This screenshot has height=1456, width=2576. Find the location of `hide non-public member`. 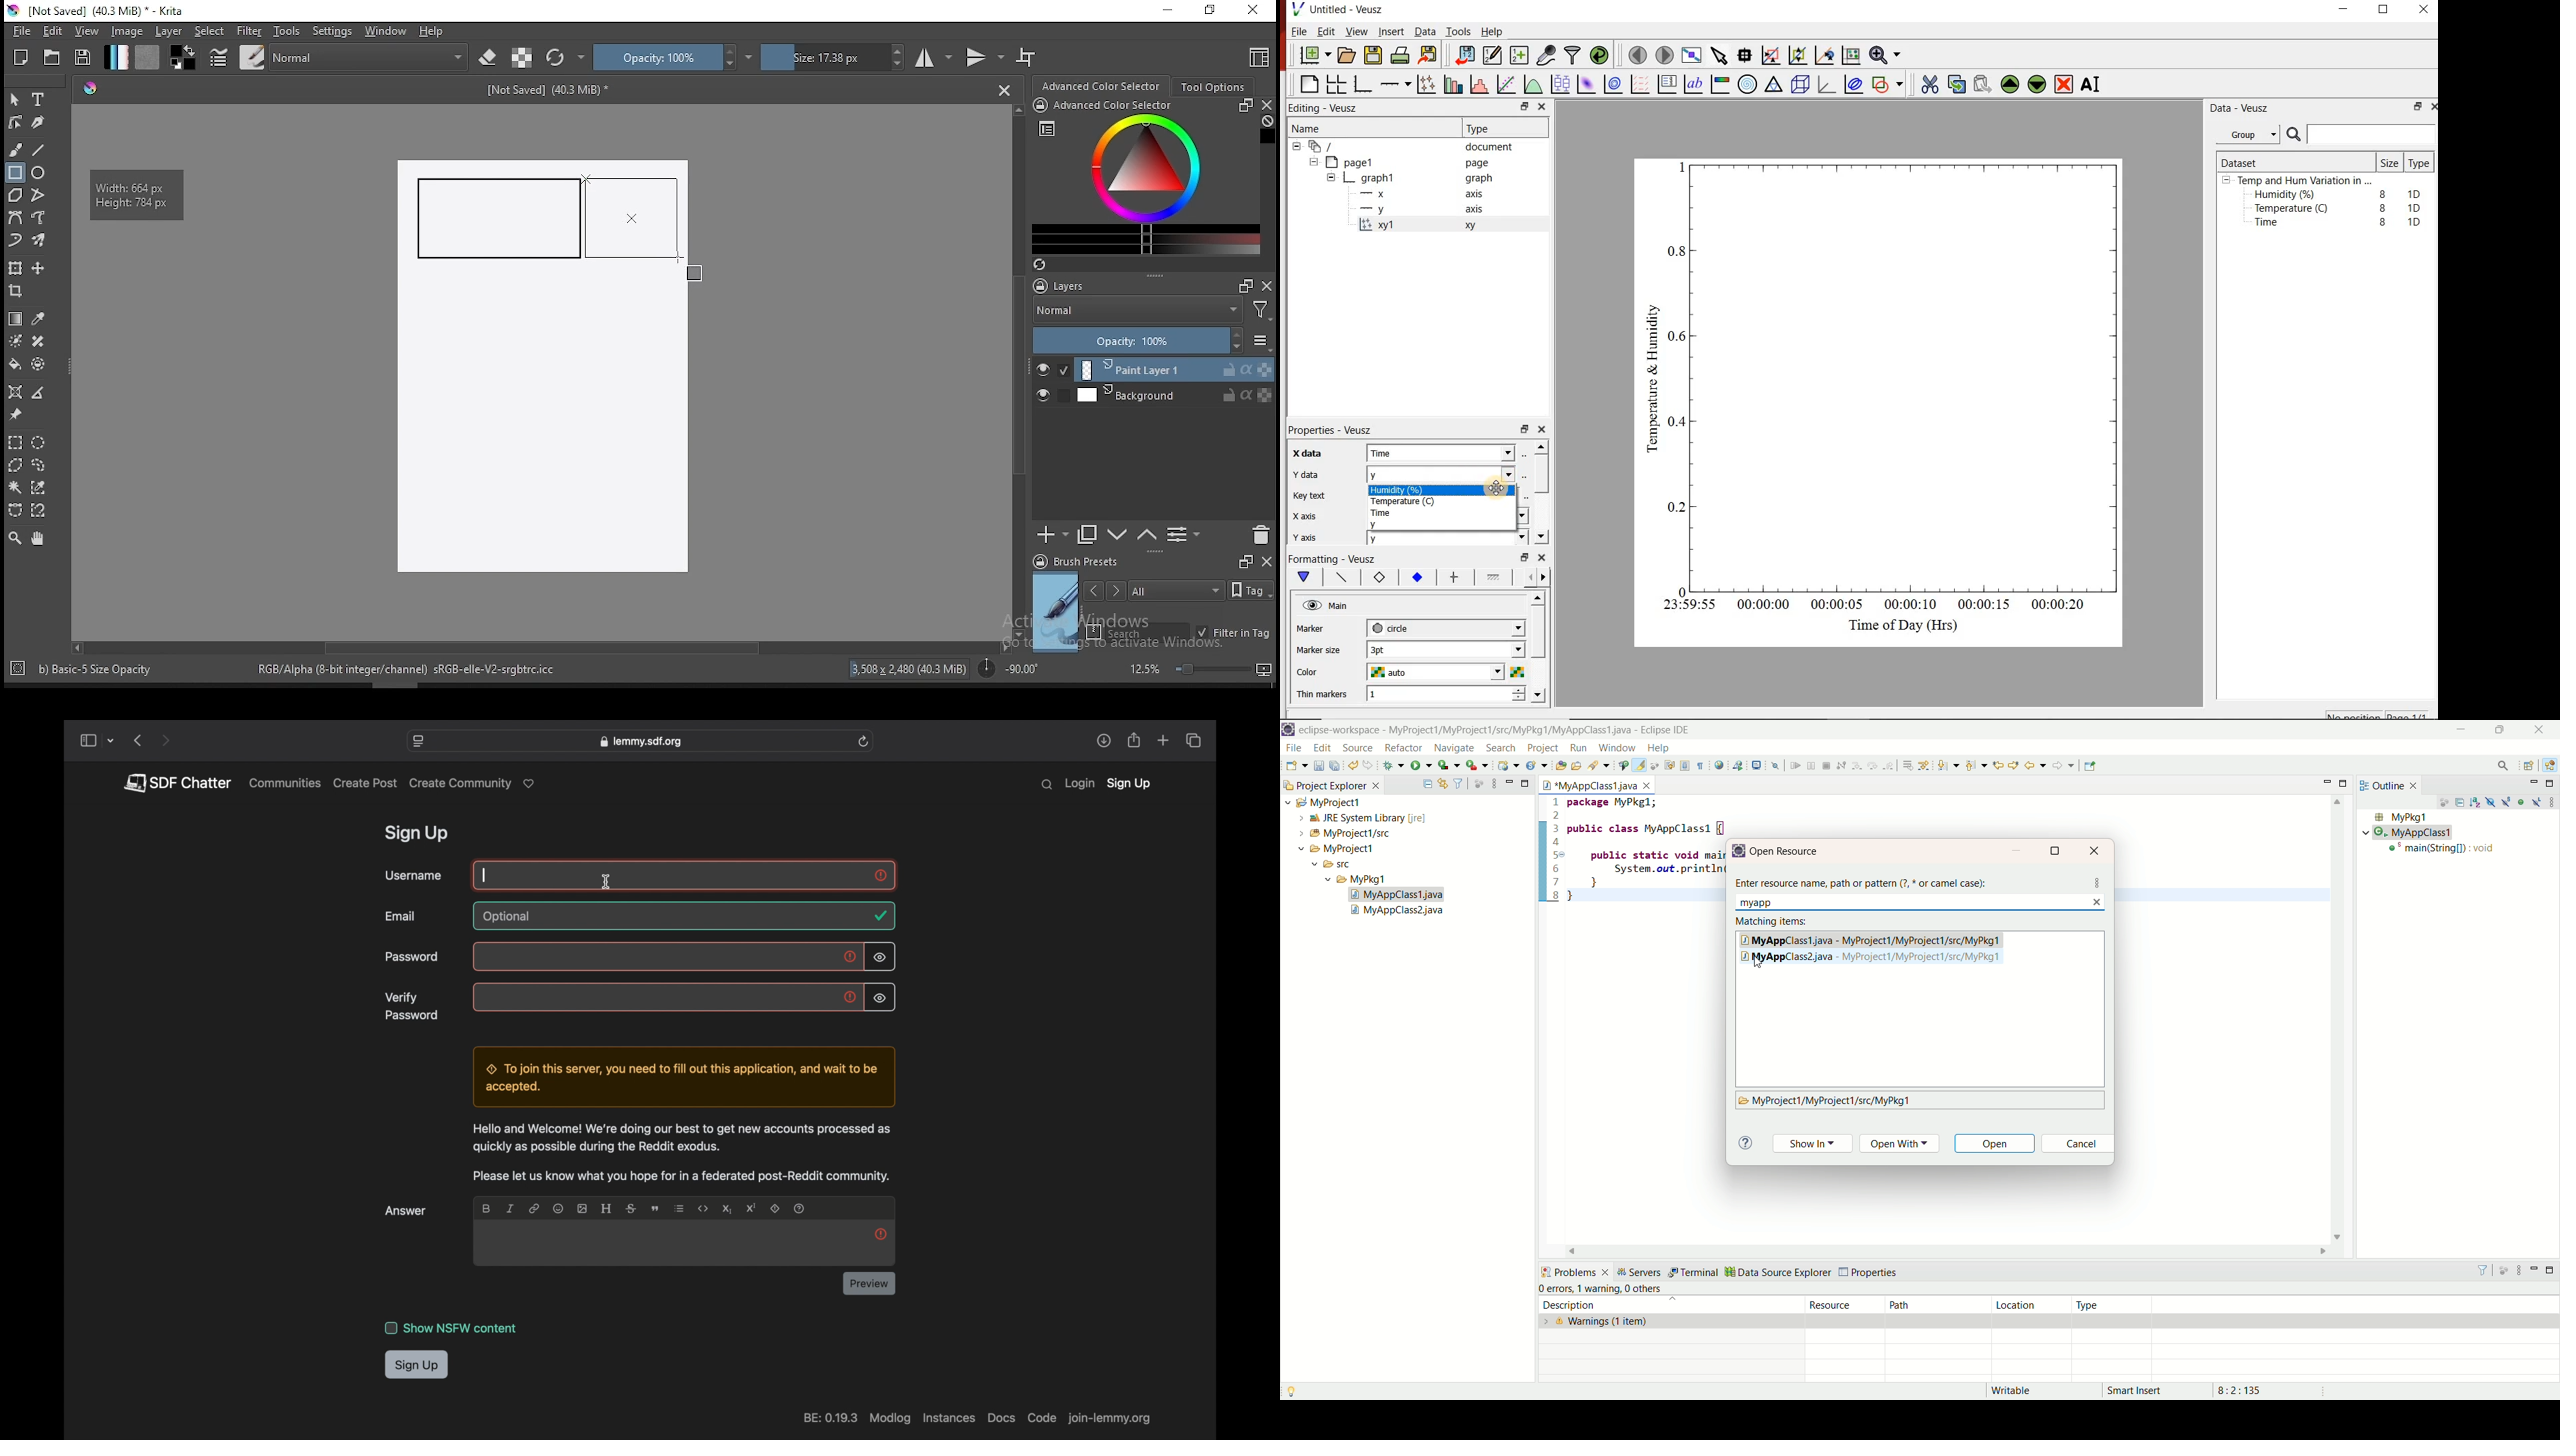

hide non-public member is located at coordinates (2522, 801).